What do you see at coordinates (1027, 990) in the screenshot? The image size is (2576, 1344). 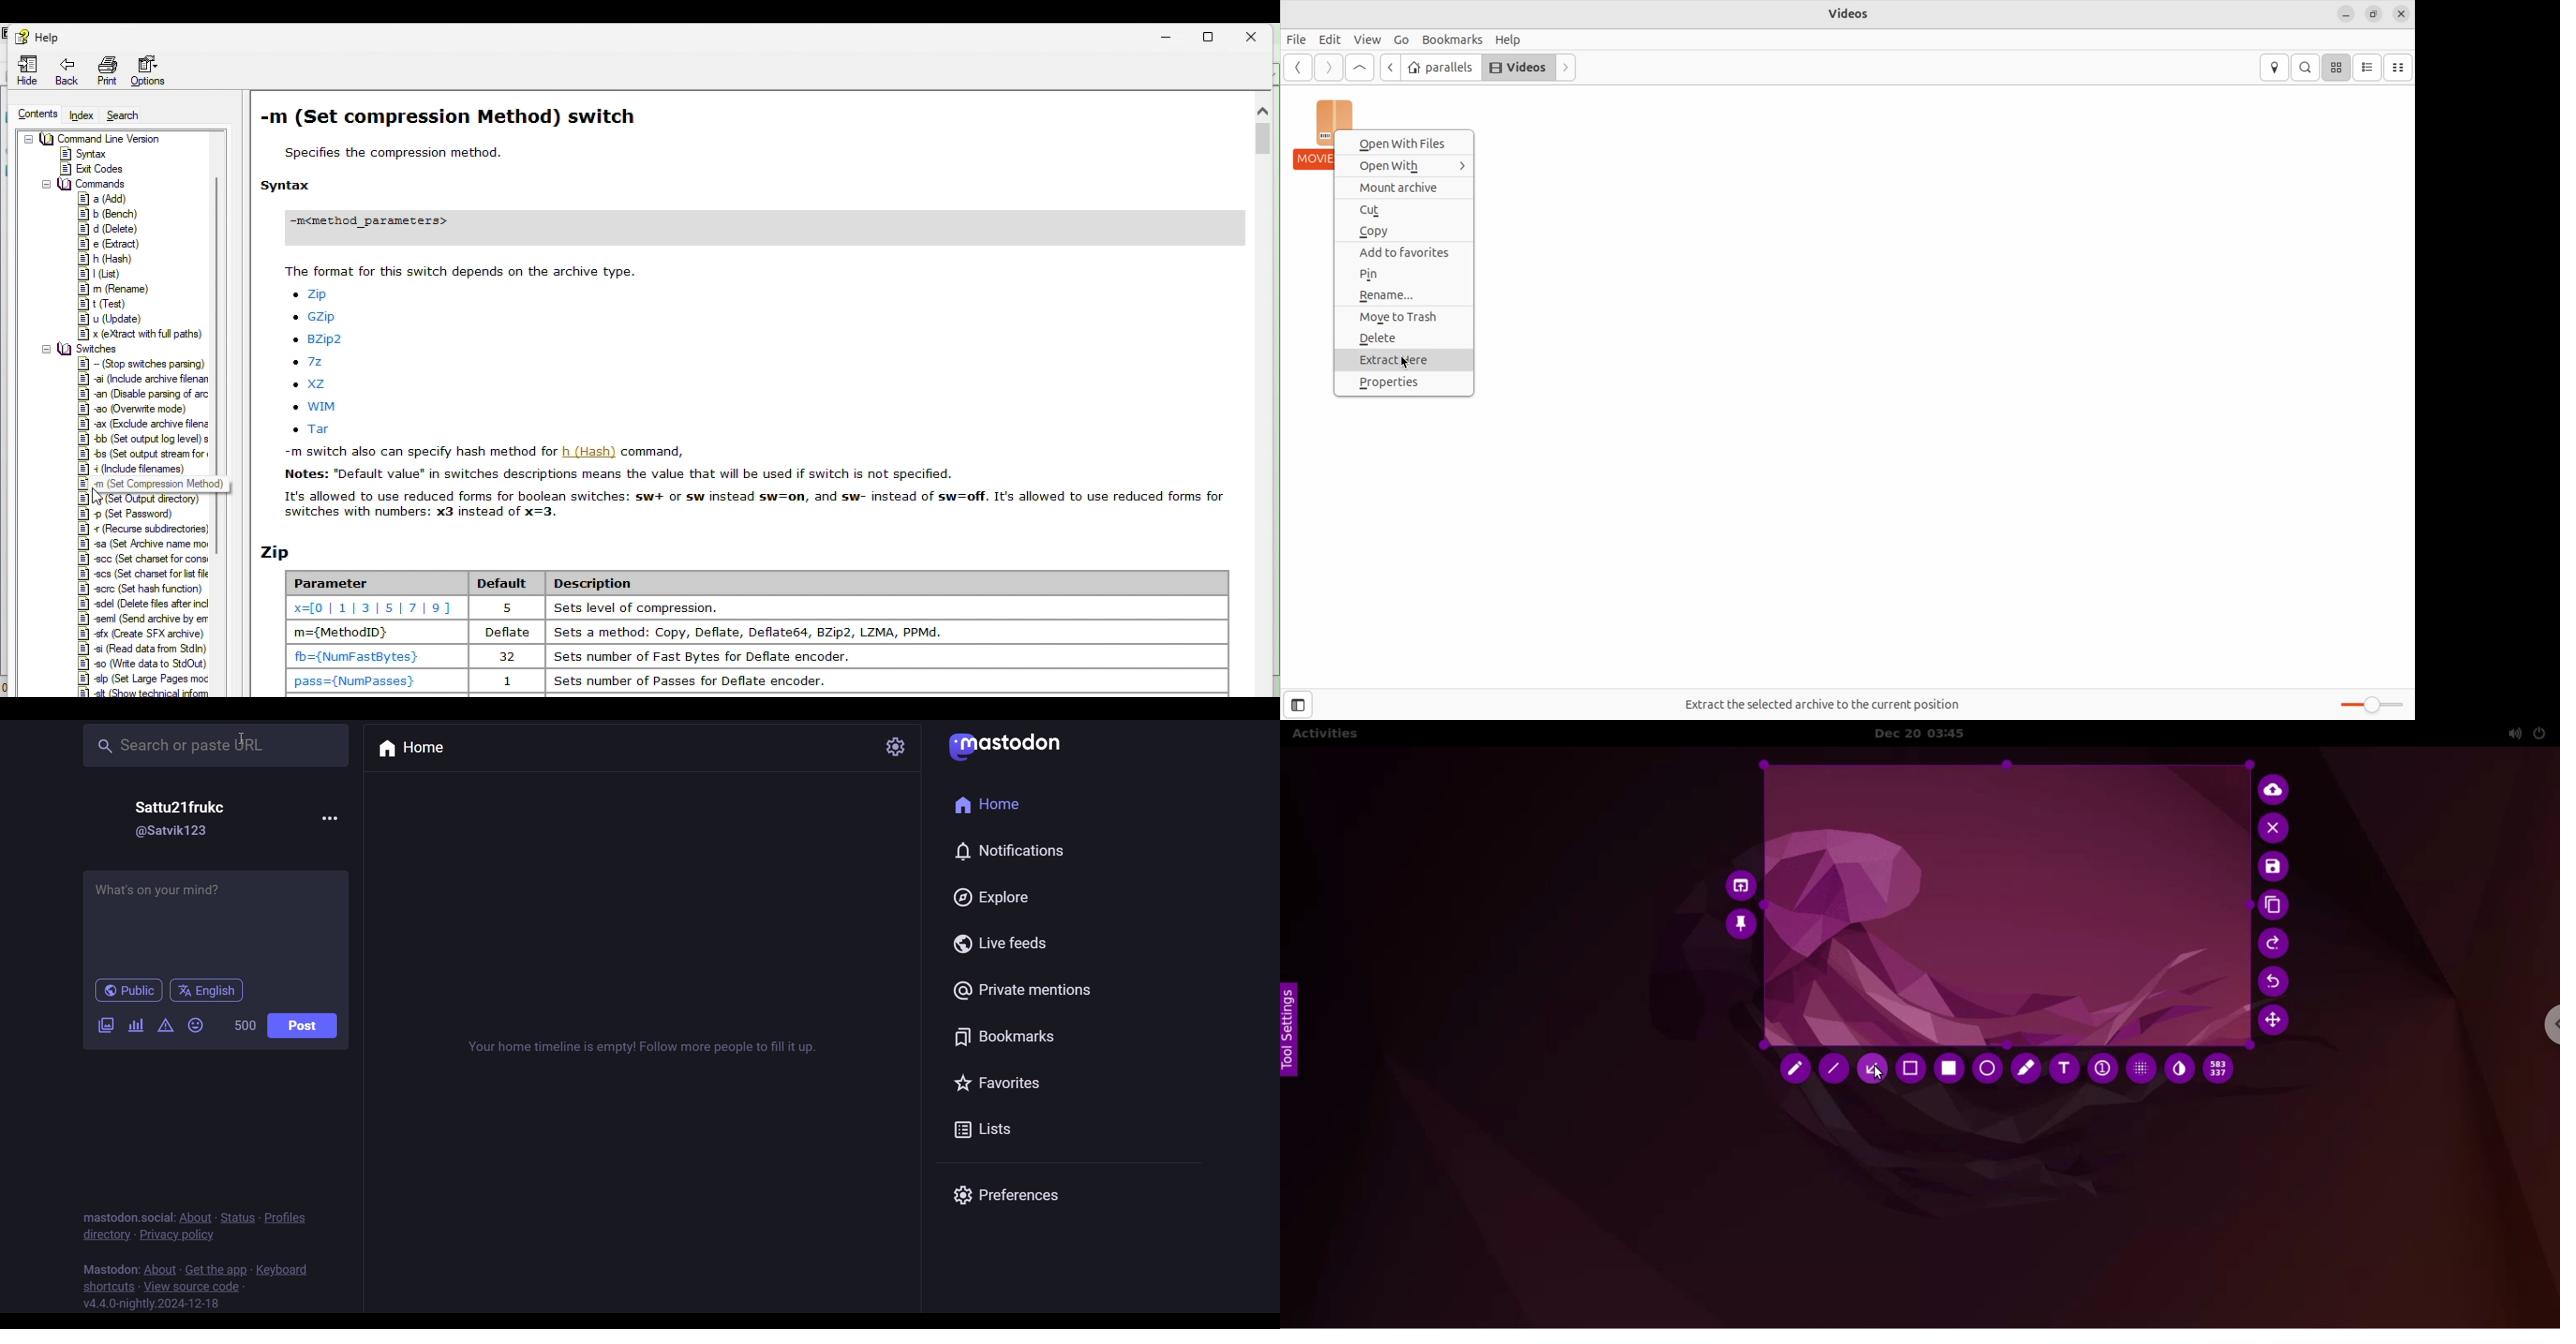 I see `private mention` at bounding box center [1027, 990].